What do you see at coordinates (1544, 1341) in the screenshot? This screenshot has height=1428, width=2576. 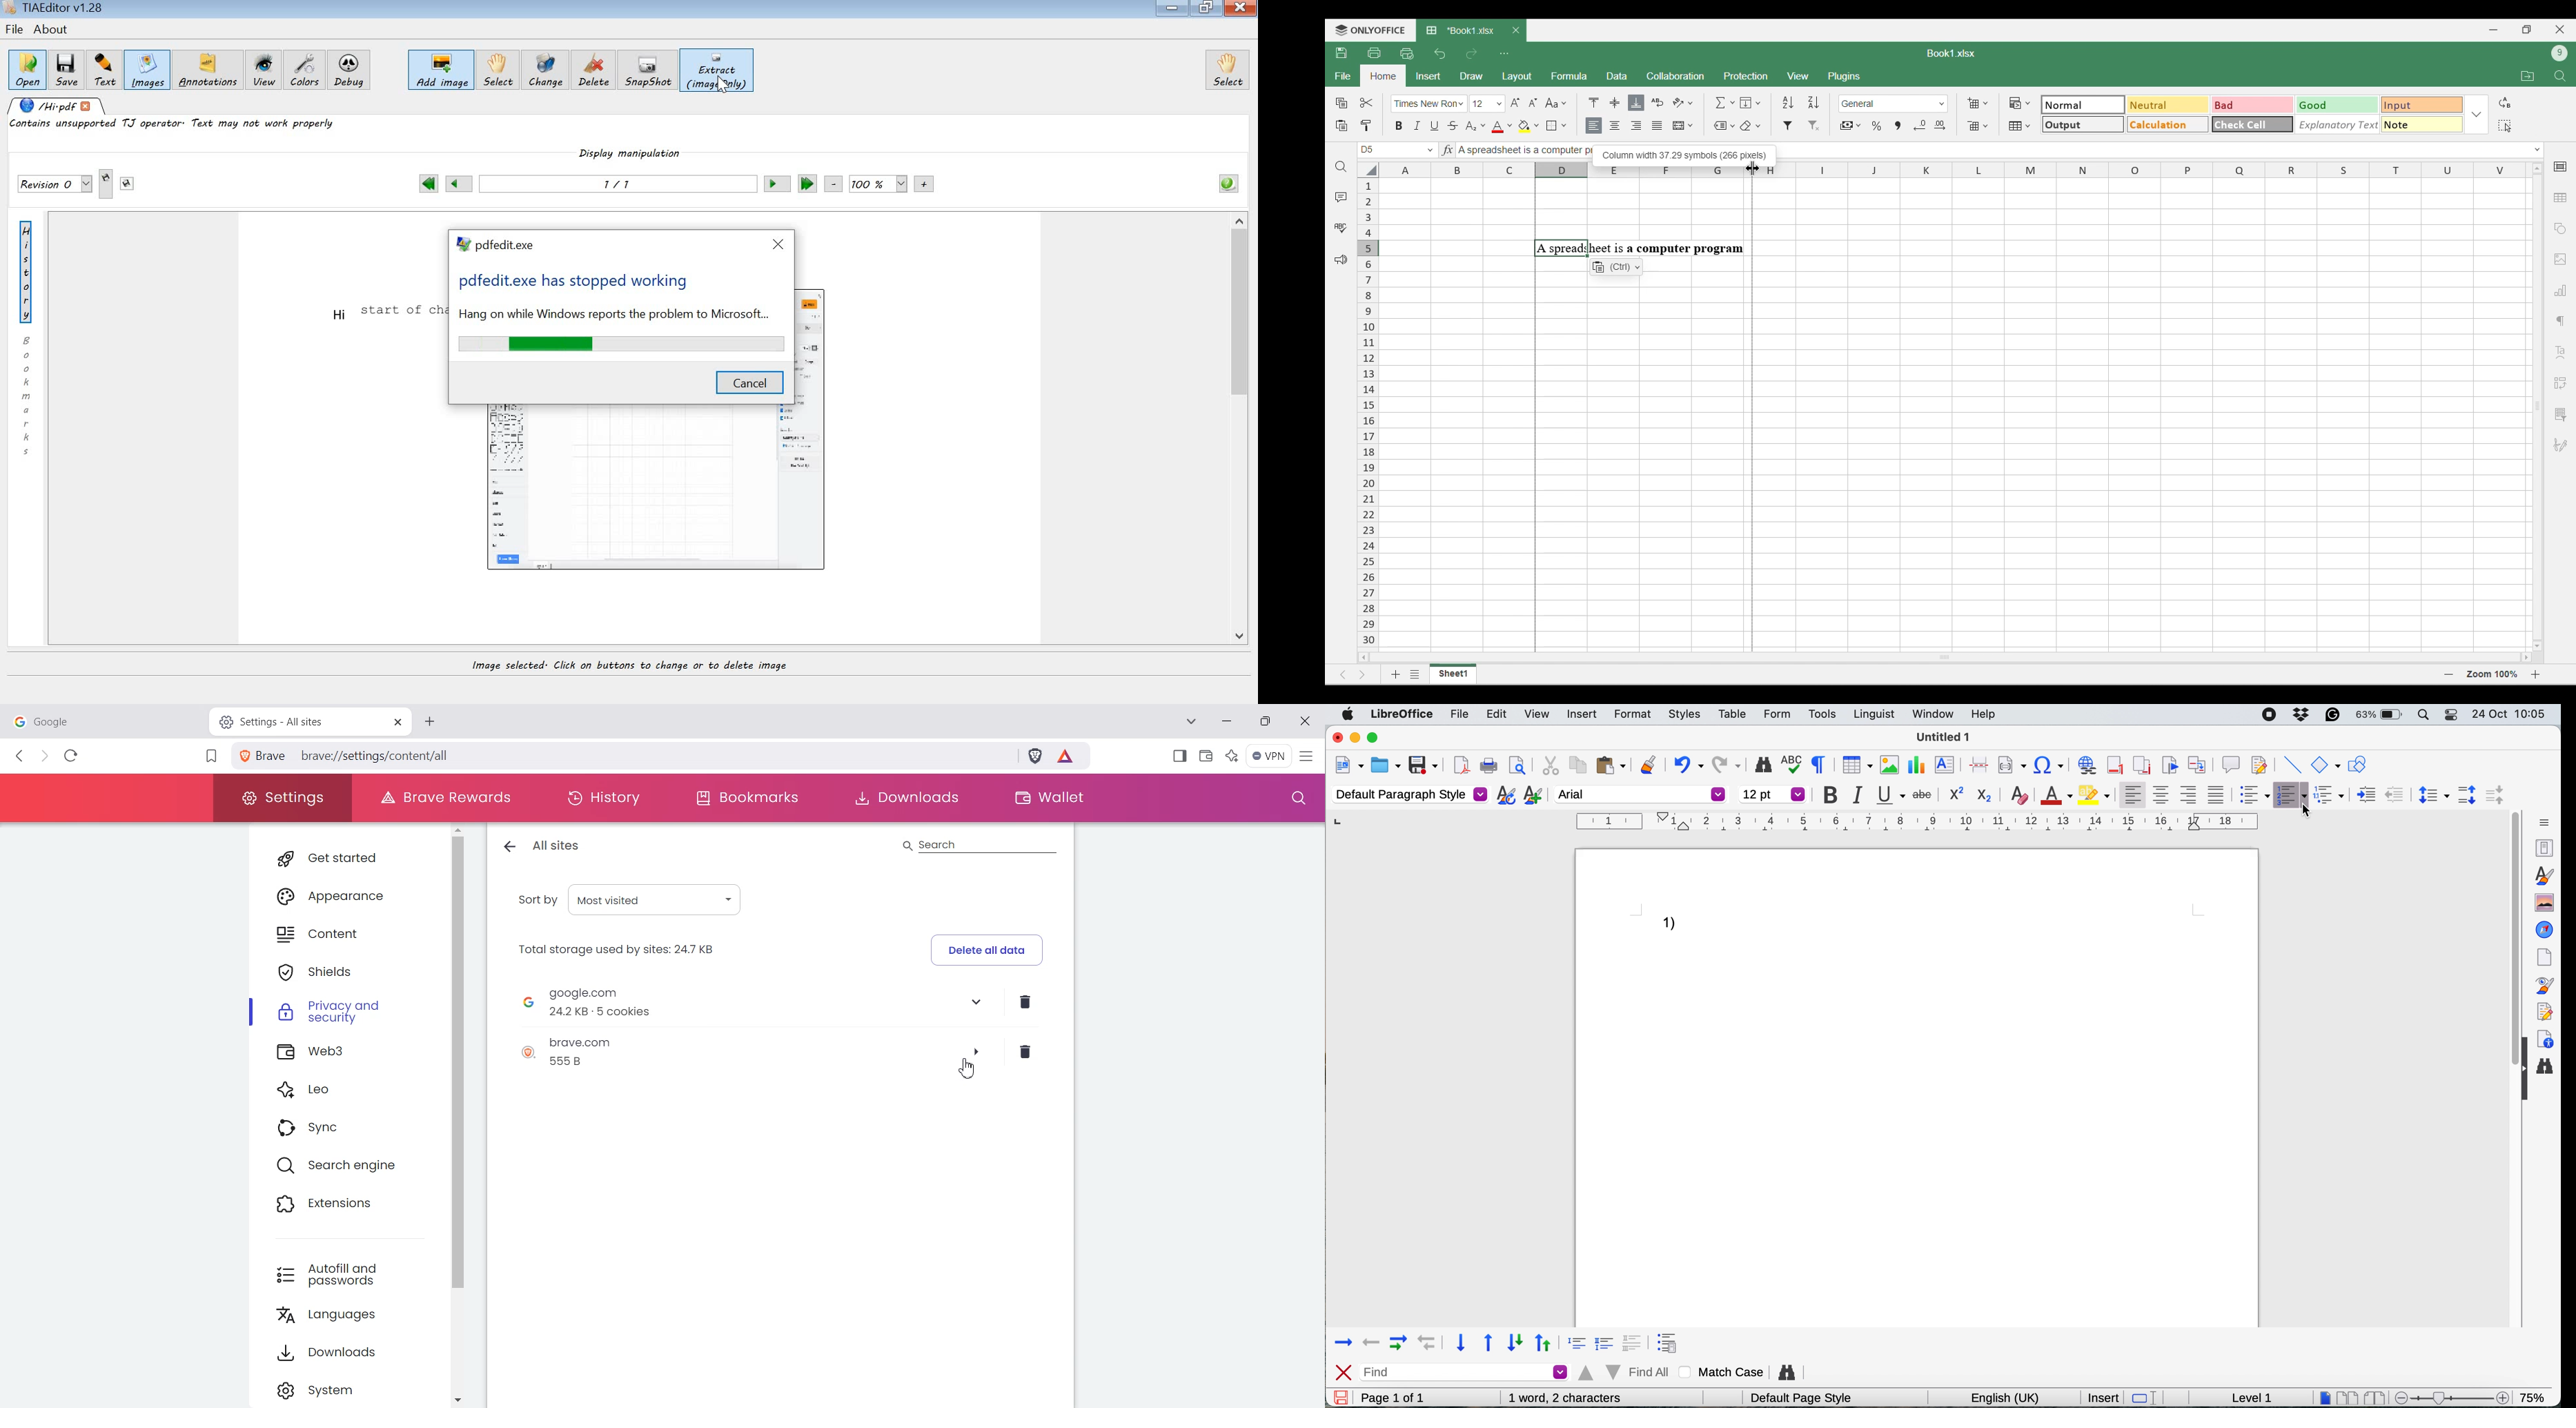 I see `up` at bounding box center [1544, 1341].